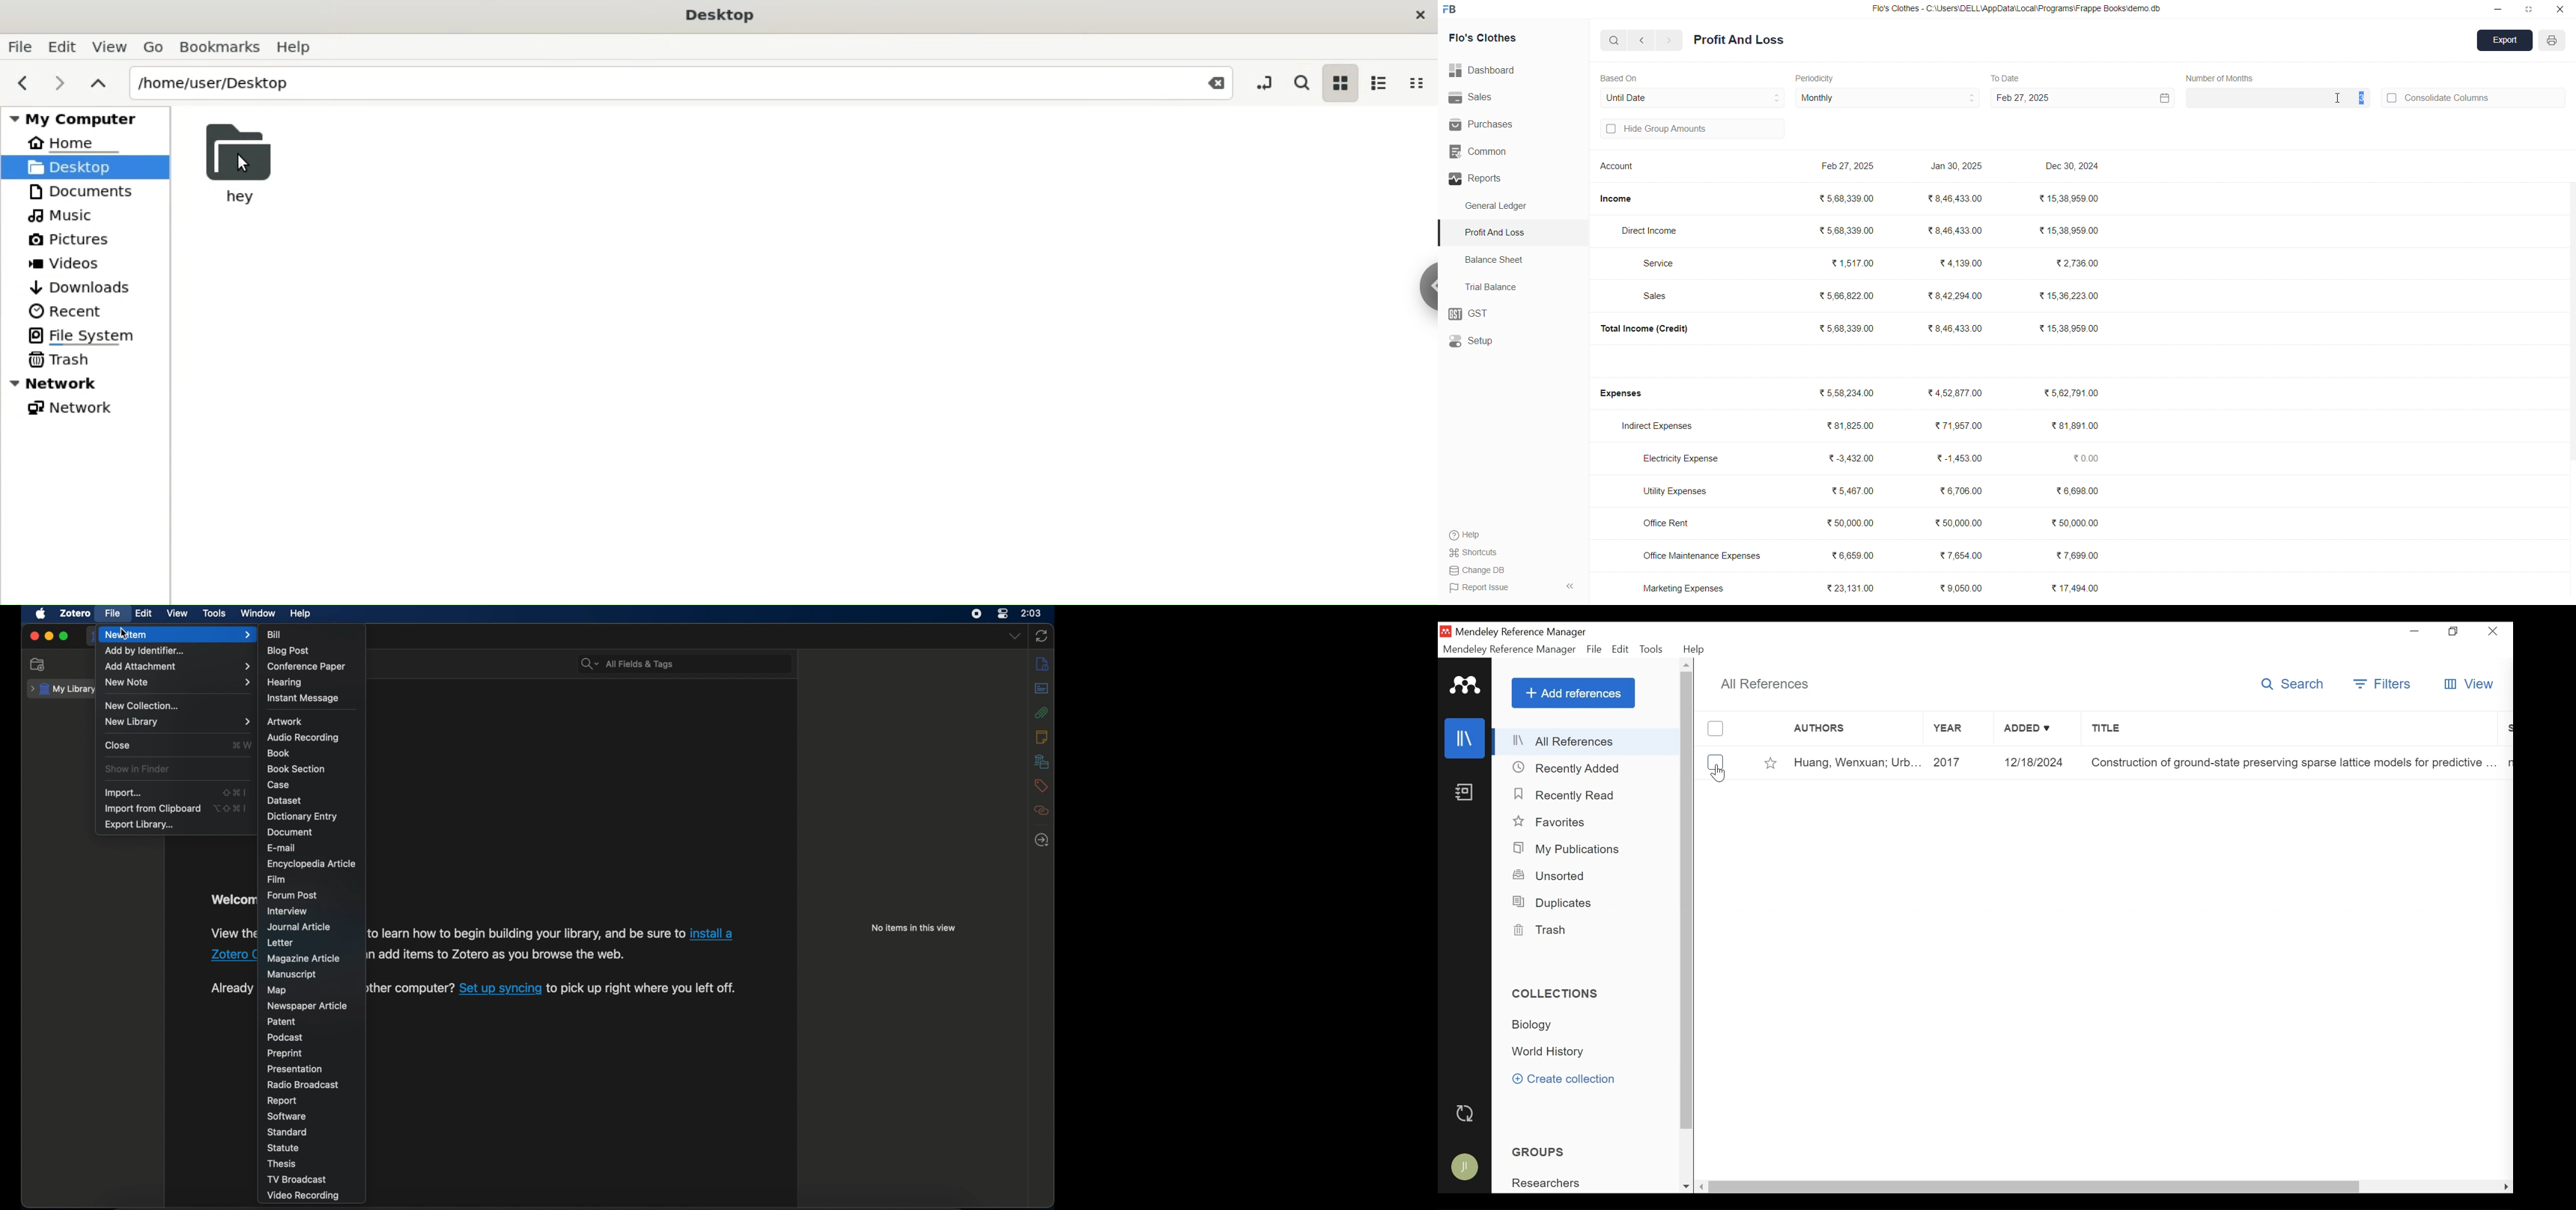 This screenshot has height=1232, width=2576. Describe the element at coordinates (2378, 685) in the screenshot. I see `Filter` at that location.